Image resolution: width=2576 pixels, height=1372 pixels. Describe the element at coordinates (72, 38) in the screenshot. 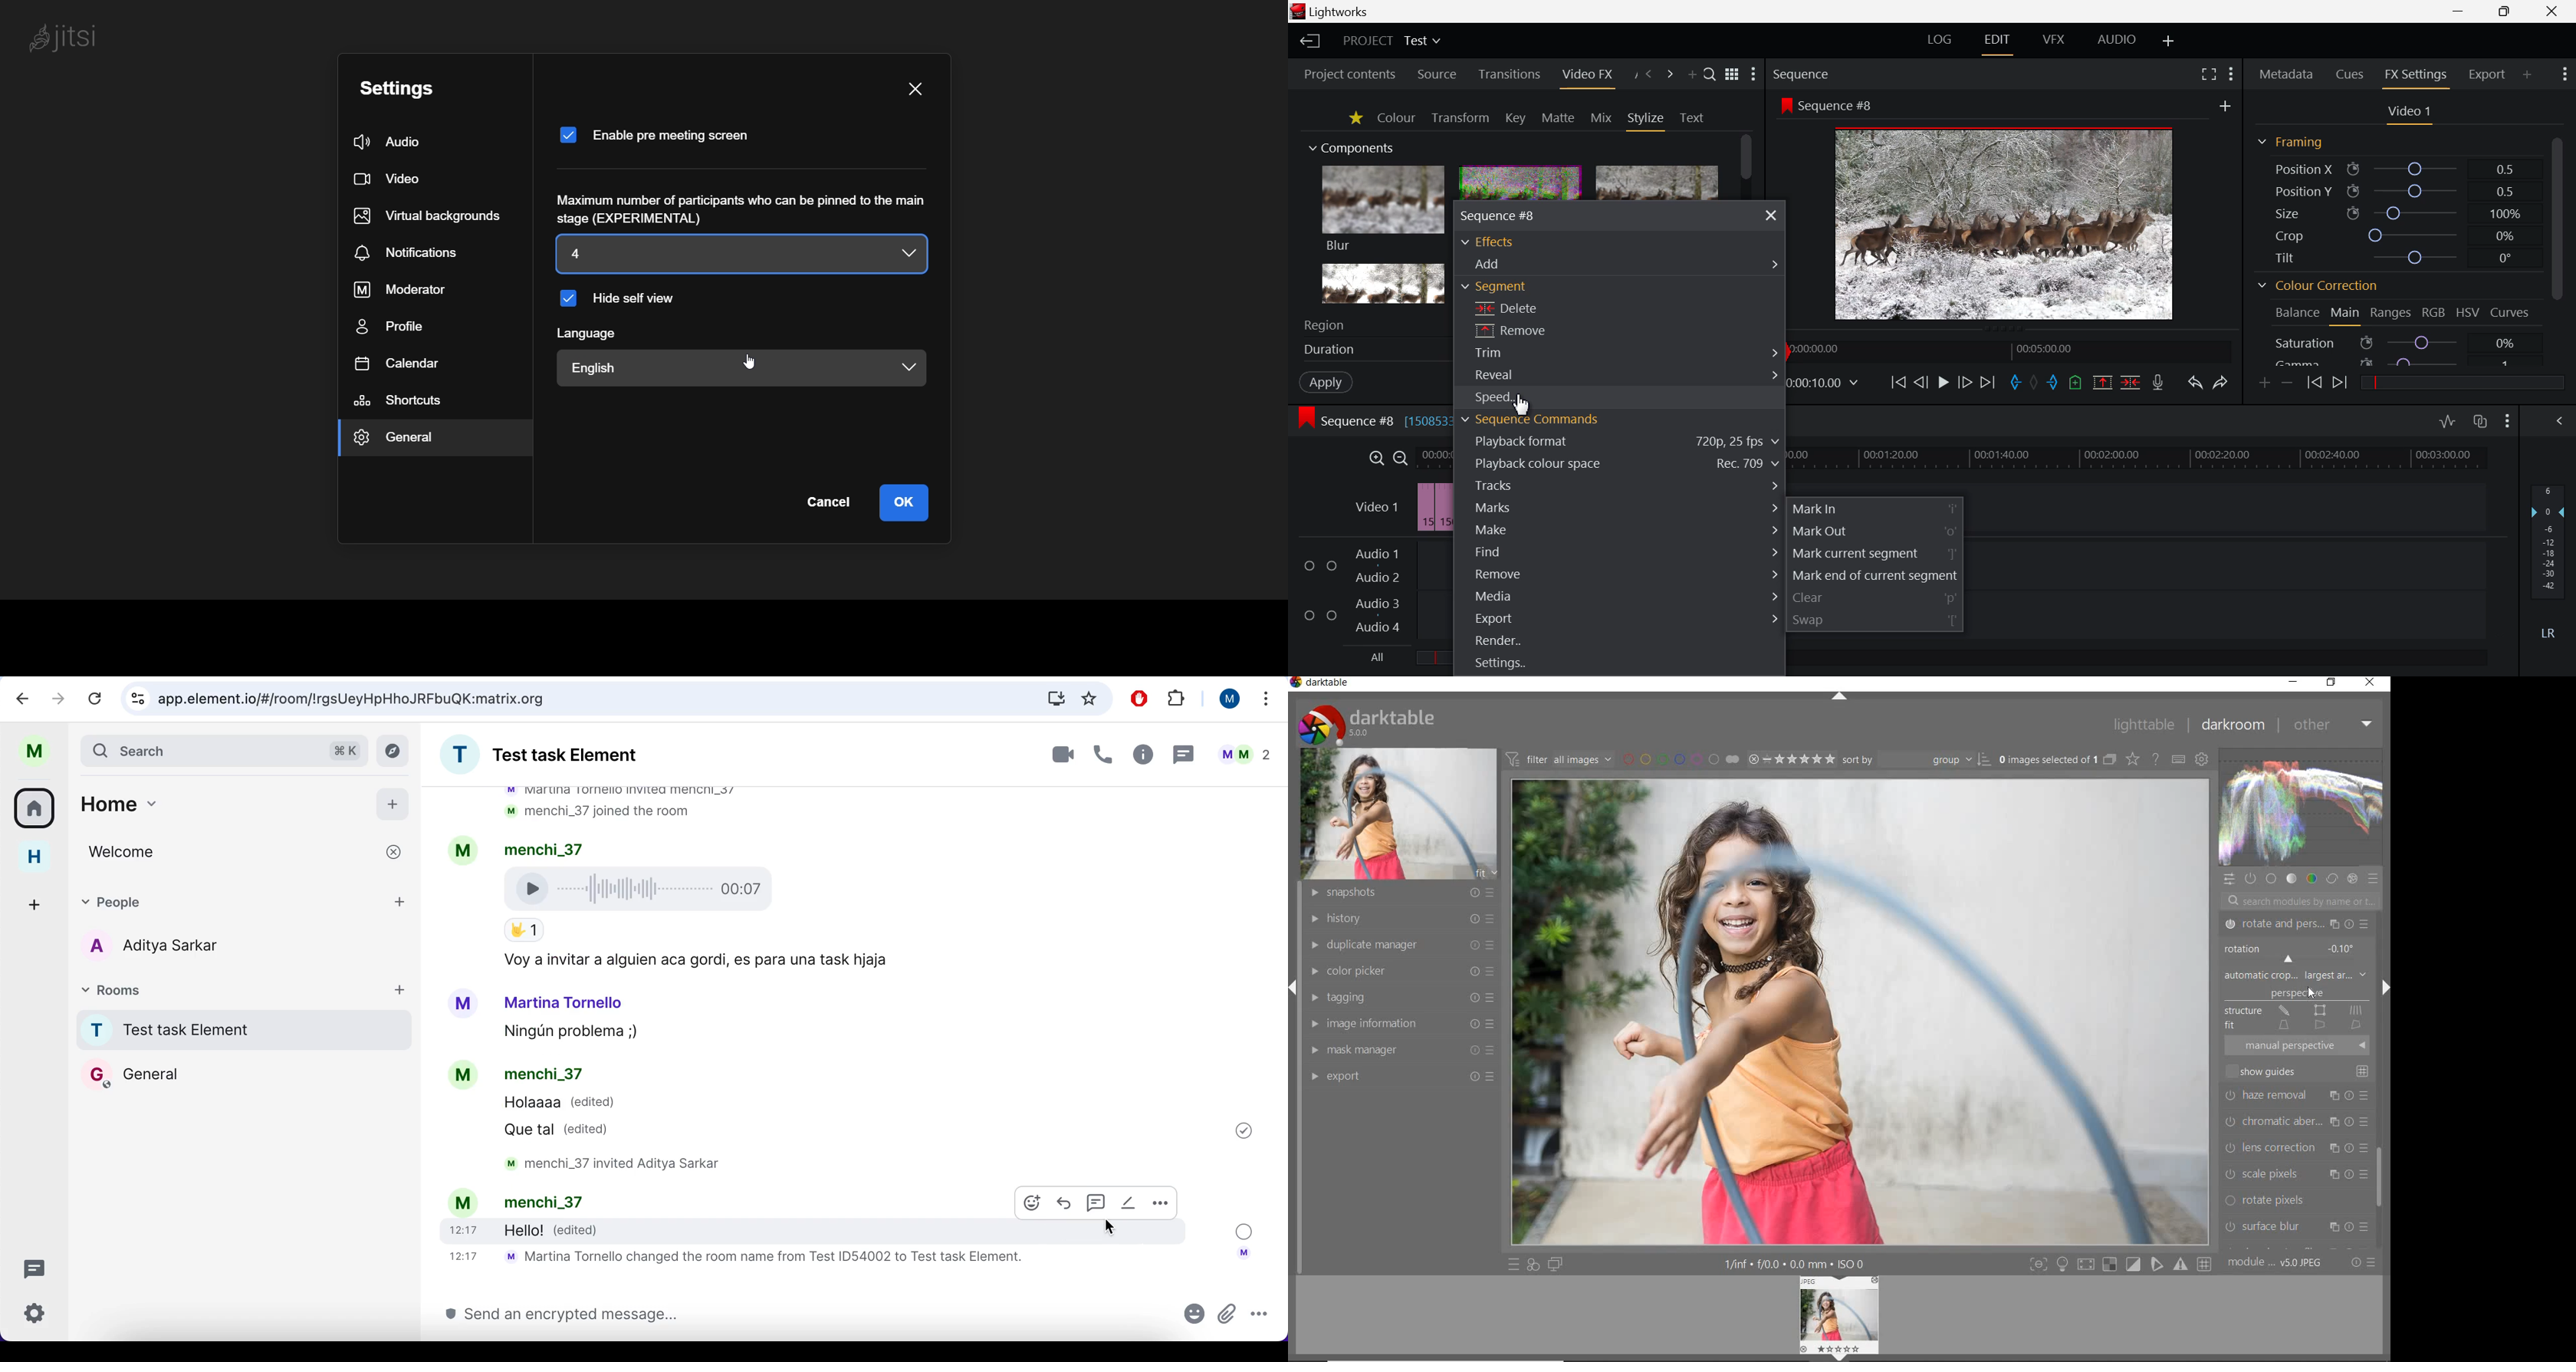

I see `jitsi` at that location.